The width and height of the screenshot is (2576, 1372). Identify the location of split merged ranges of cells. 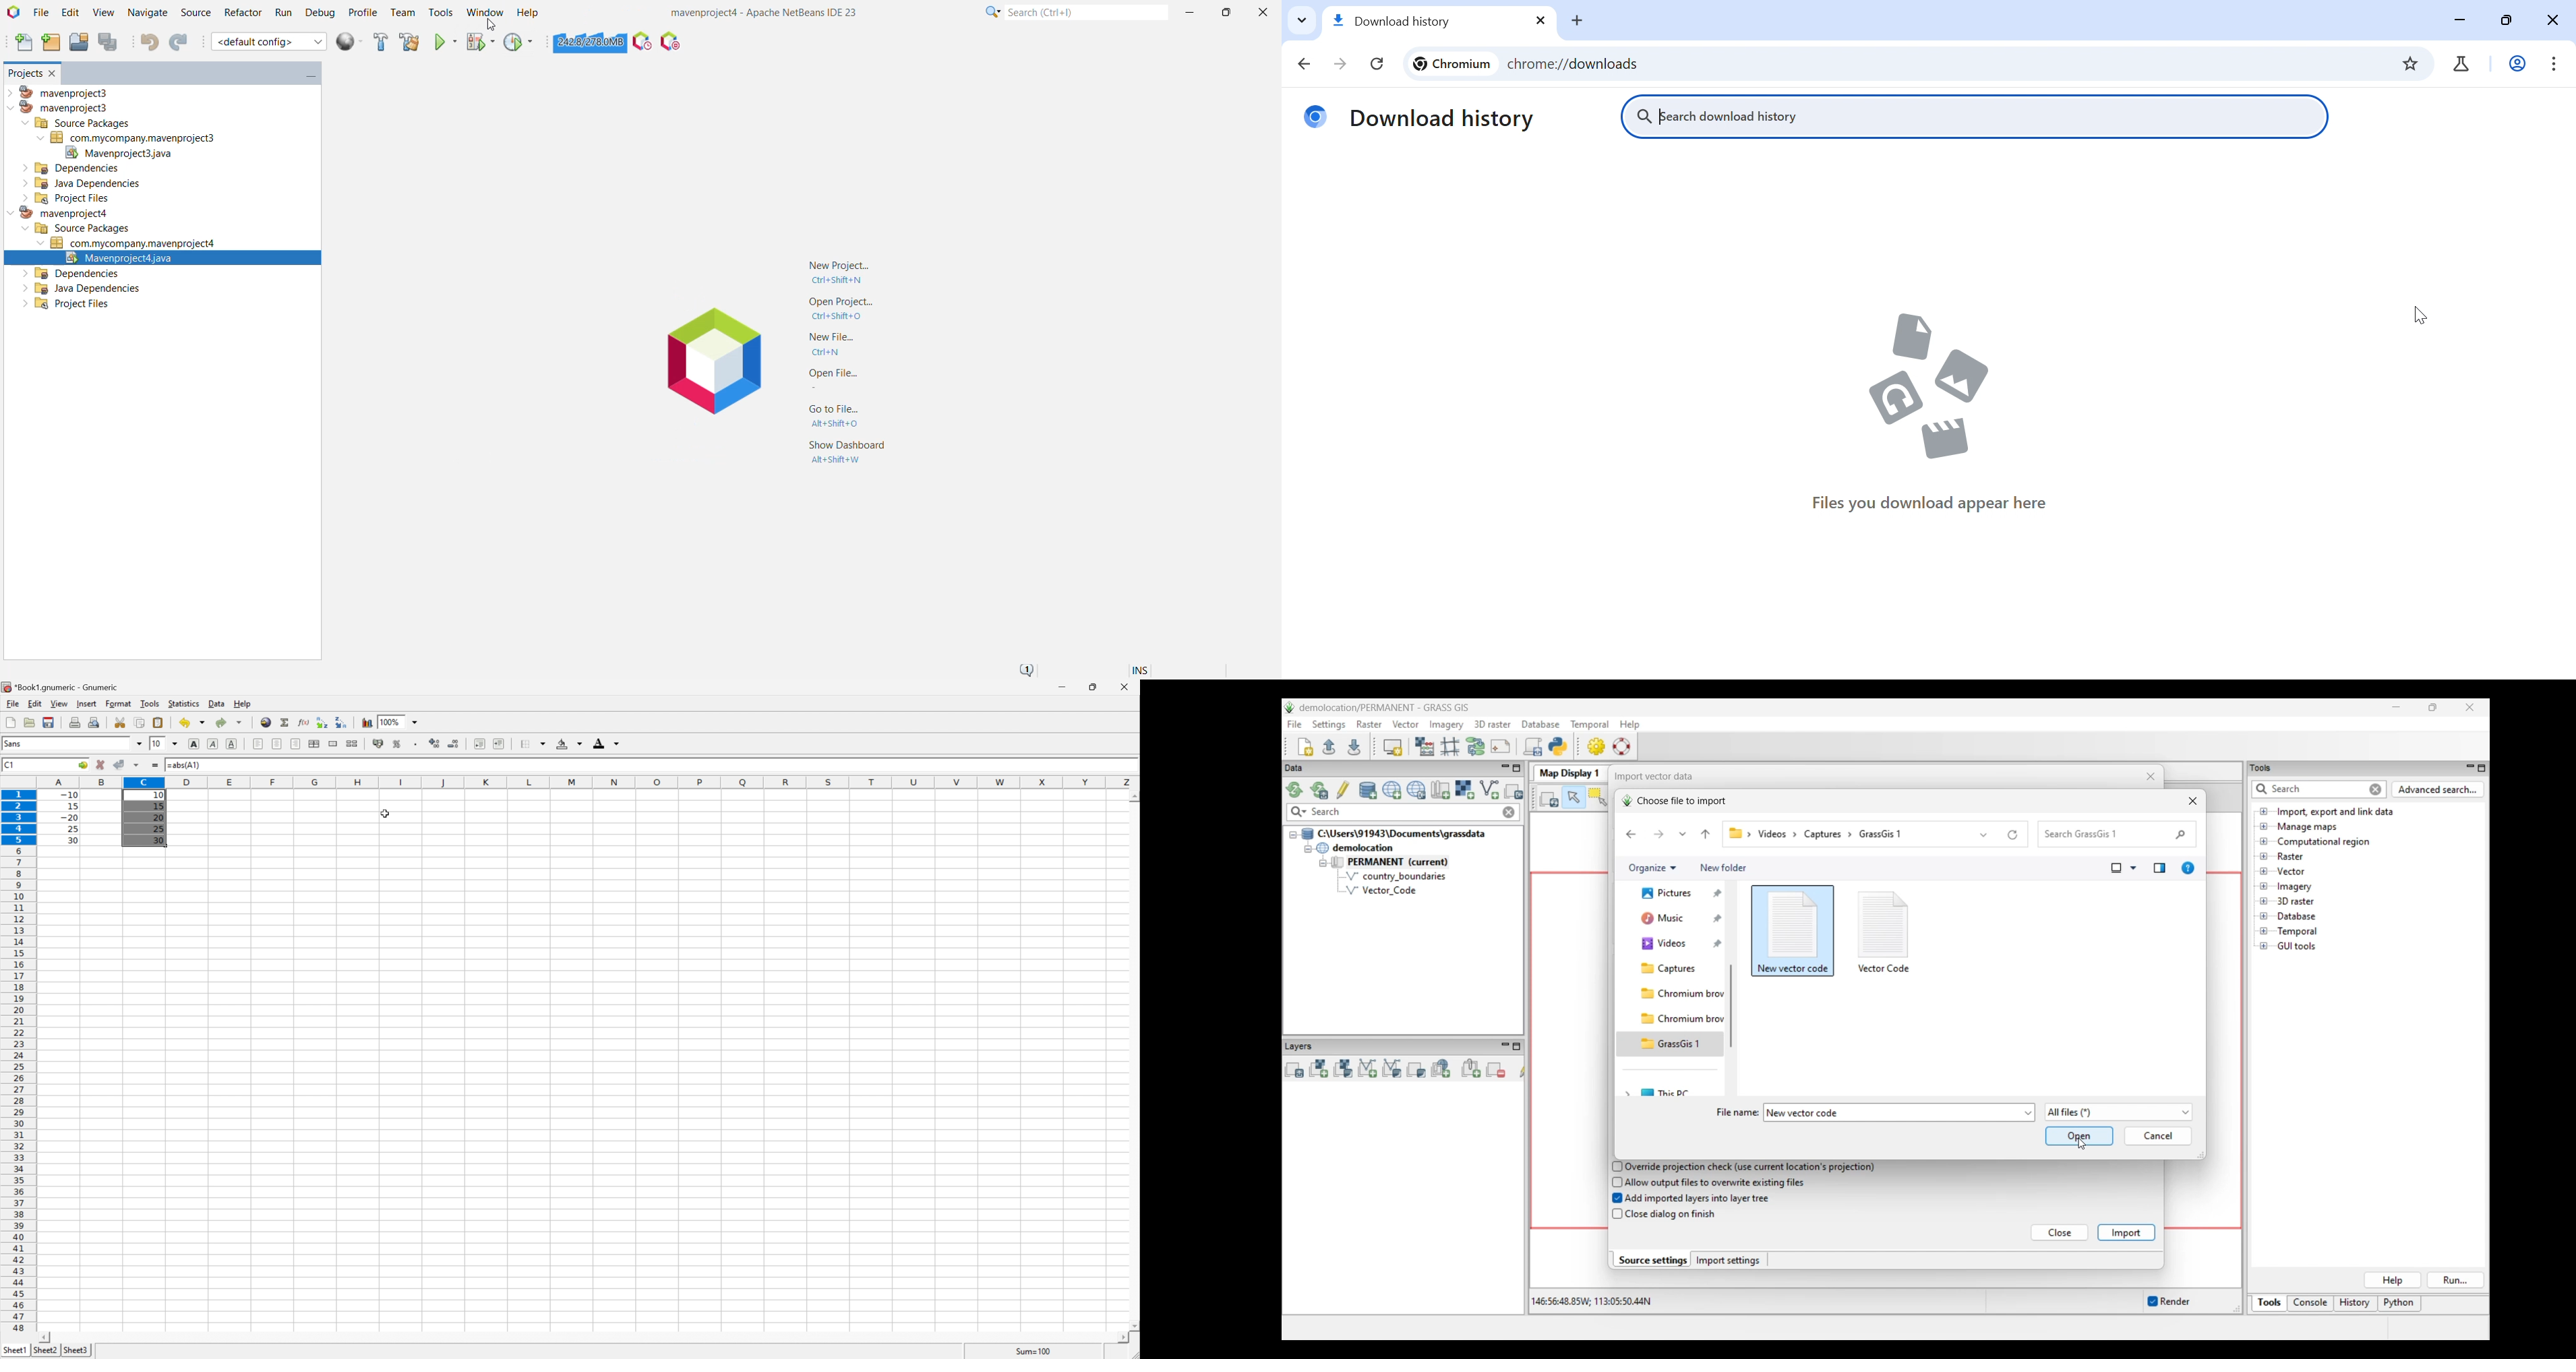
(352, 743).